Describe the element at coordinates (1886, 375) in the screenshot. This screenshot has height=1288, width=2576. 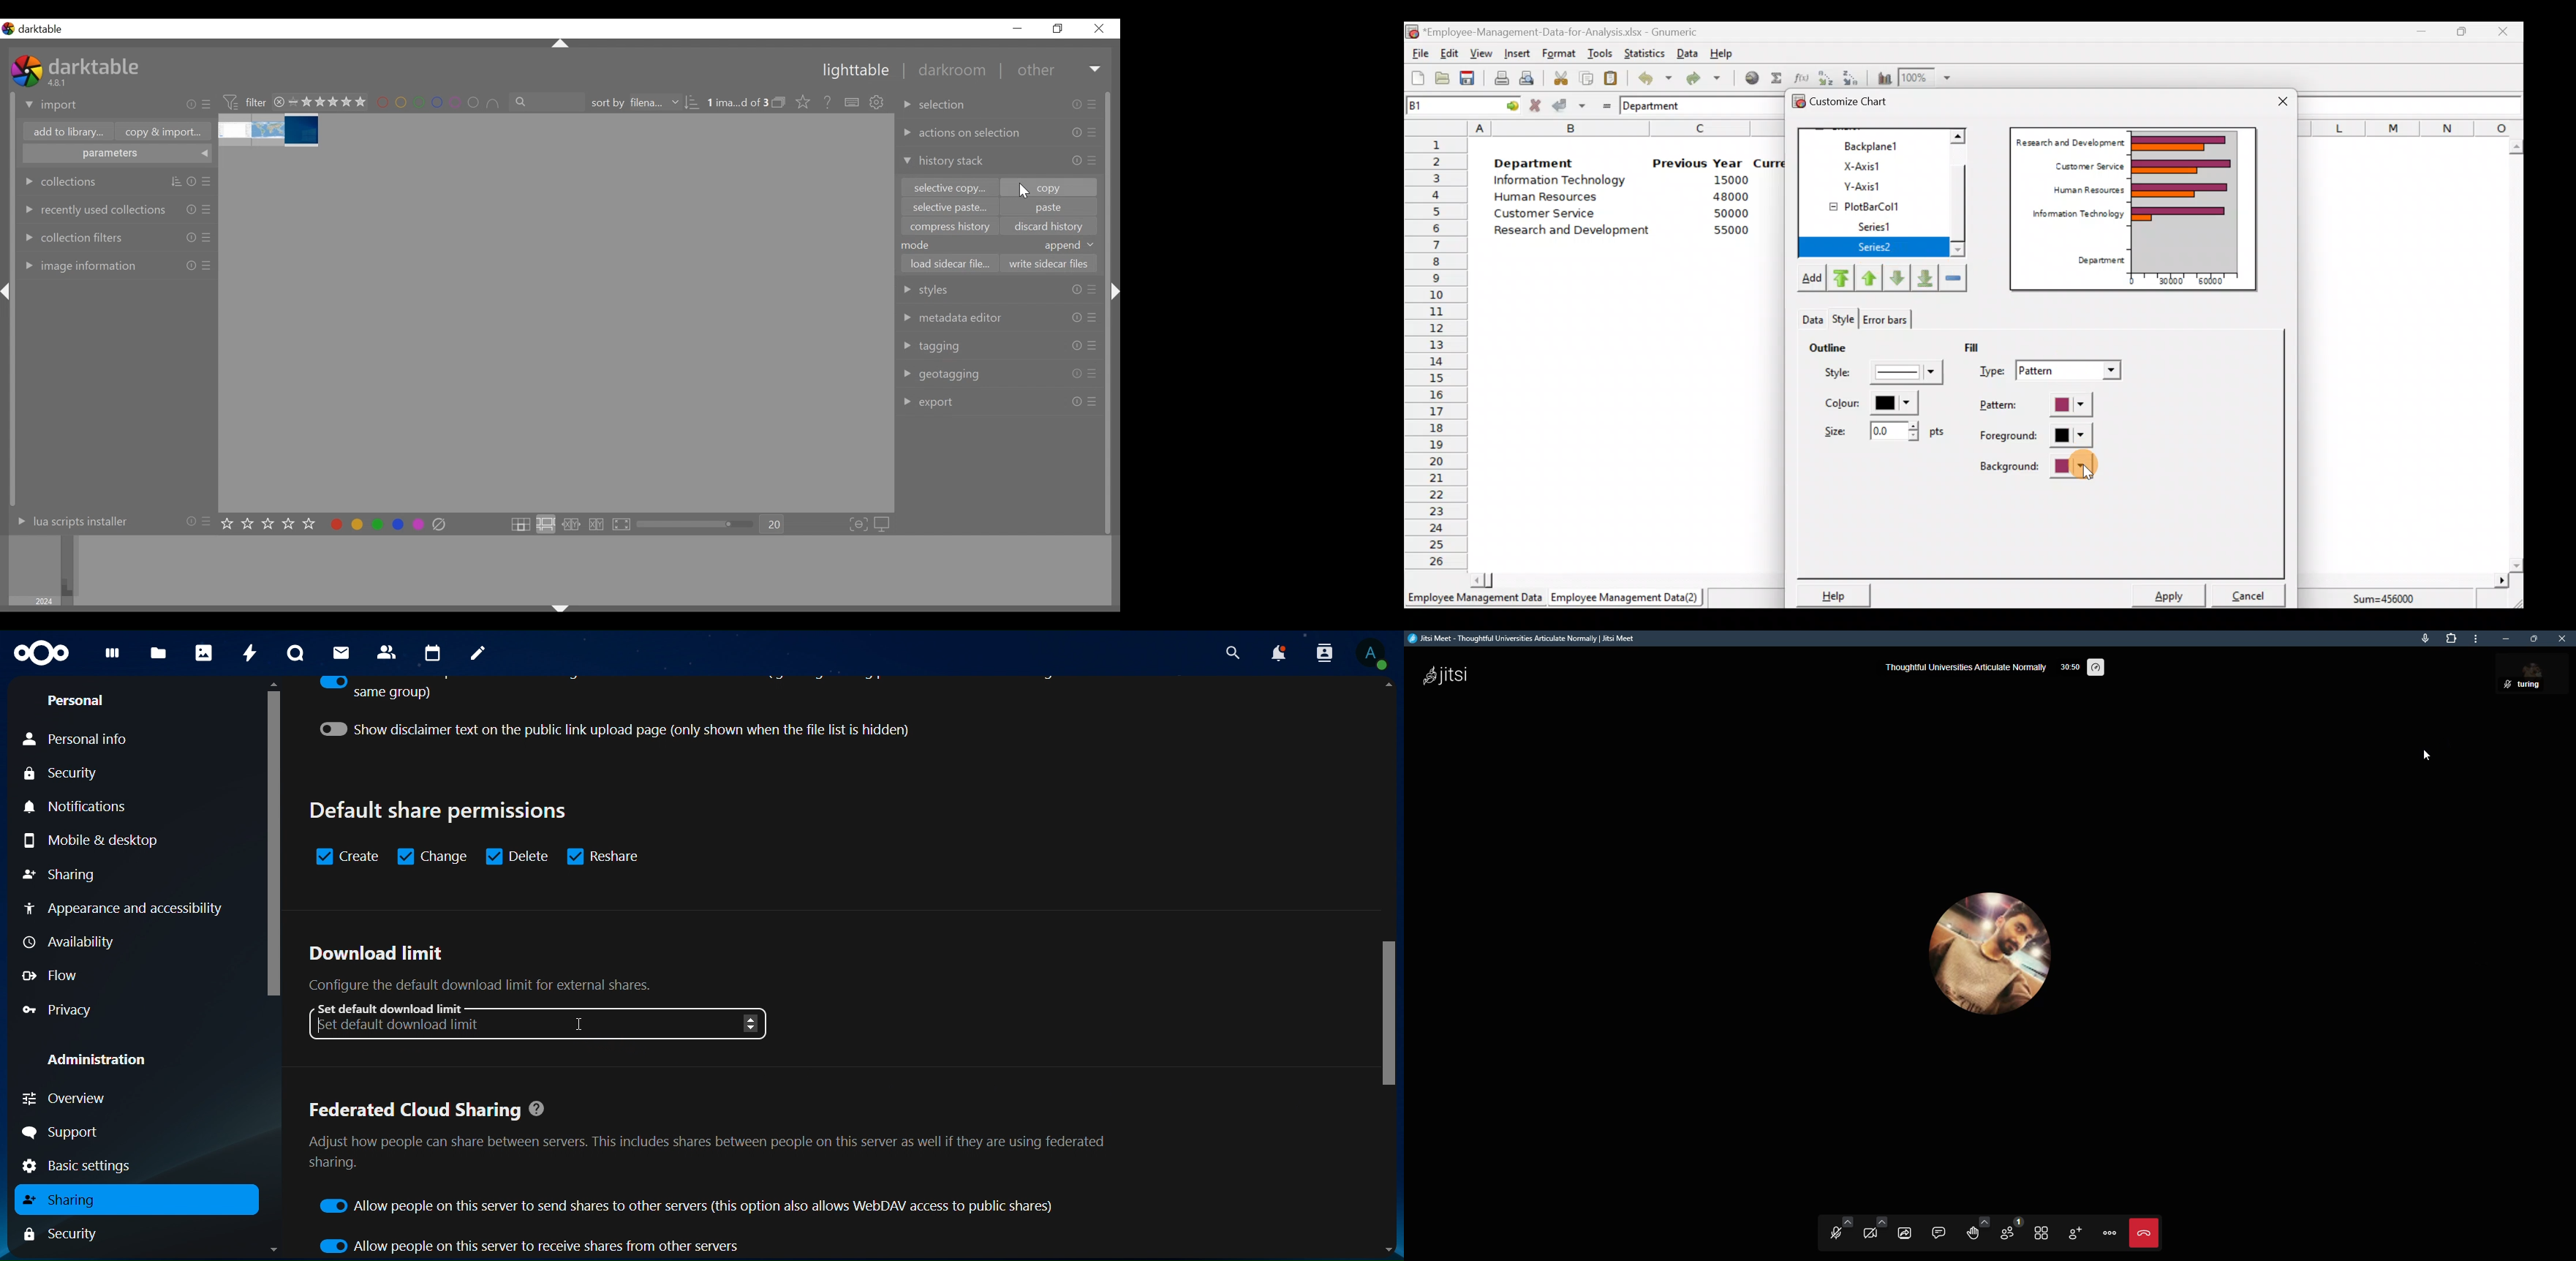
I see `Style` at that location.